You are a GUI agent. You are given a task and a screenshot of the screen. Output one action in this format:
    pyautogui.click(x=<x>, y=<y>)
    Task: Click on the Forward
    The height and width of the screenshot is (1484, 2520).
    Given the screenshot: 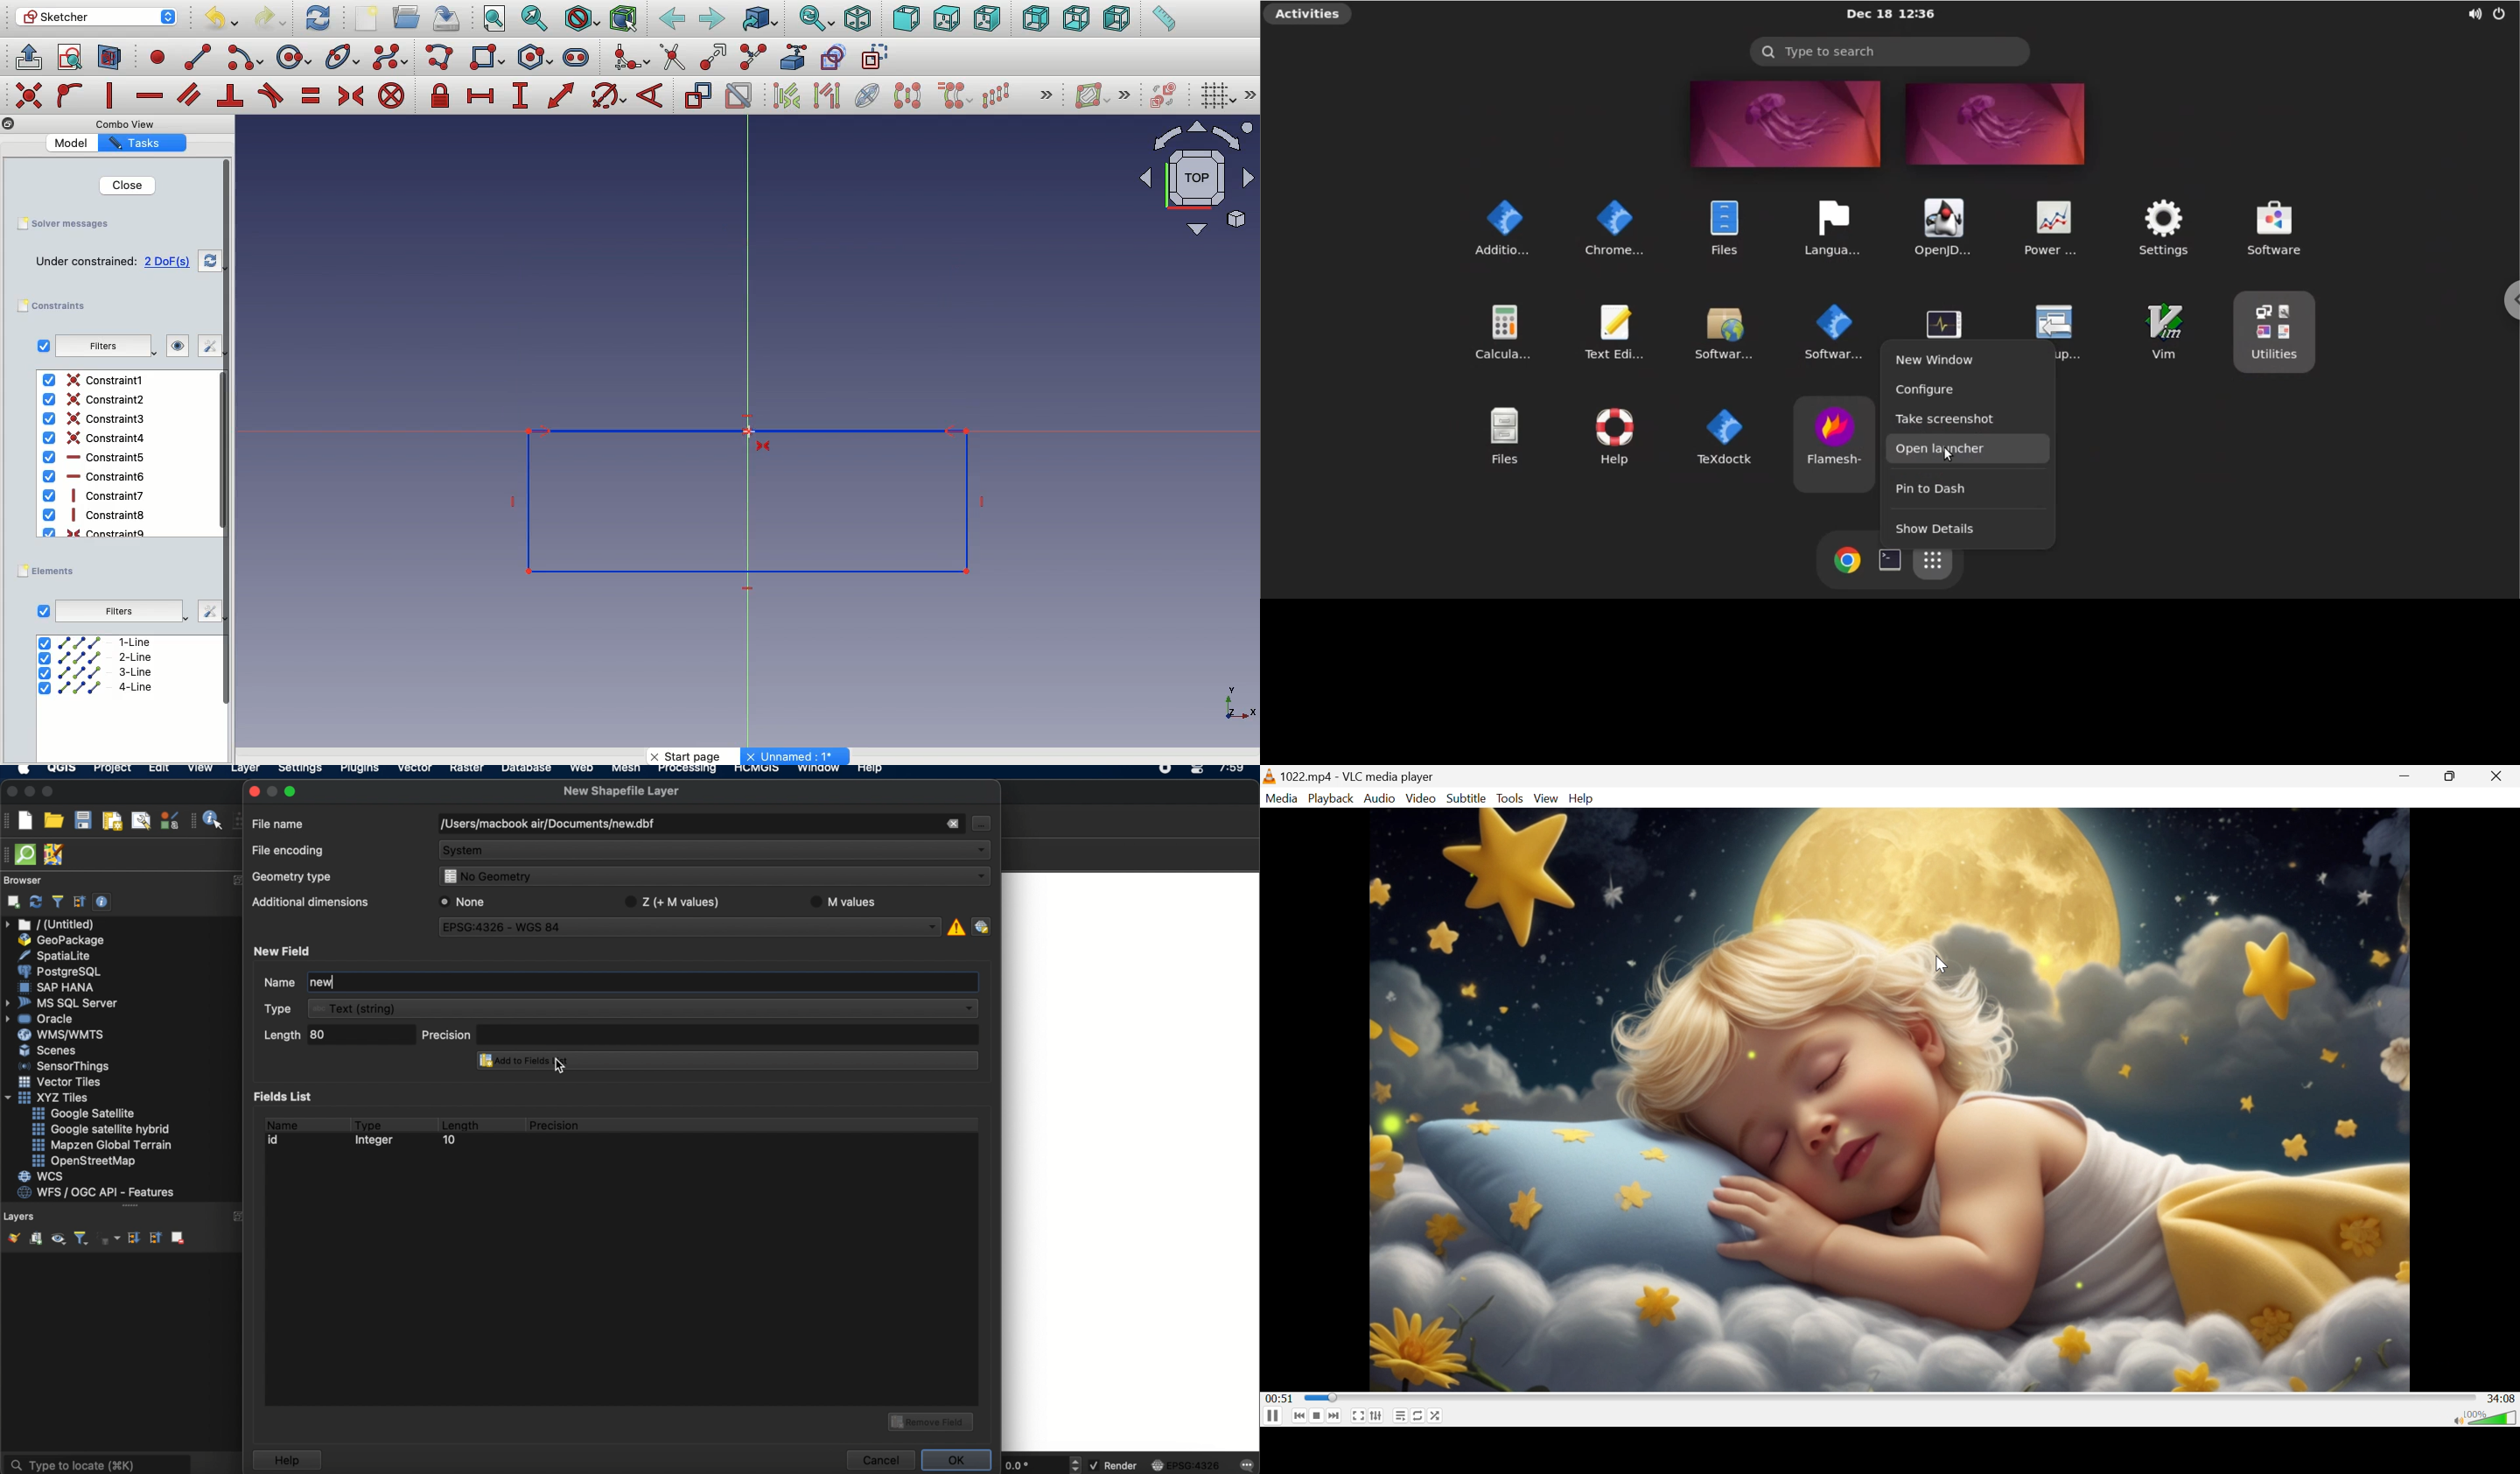 What is the action you would take?
    pyautogui.click(x=712, y=18)
    